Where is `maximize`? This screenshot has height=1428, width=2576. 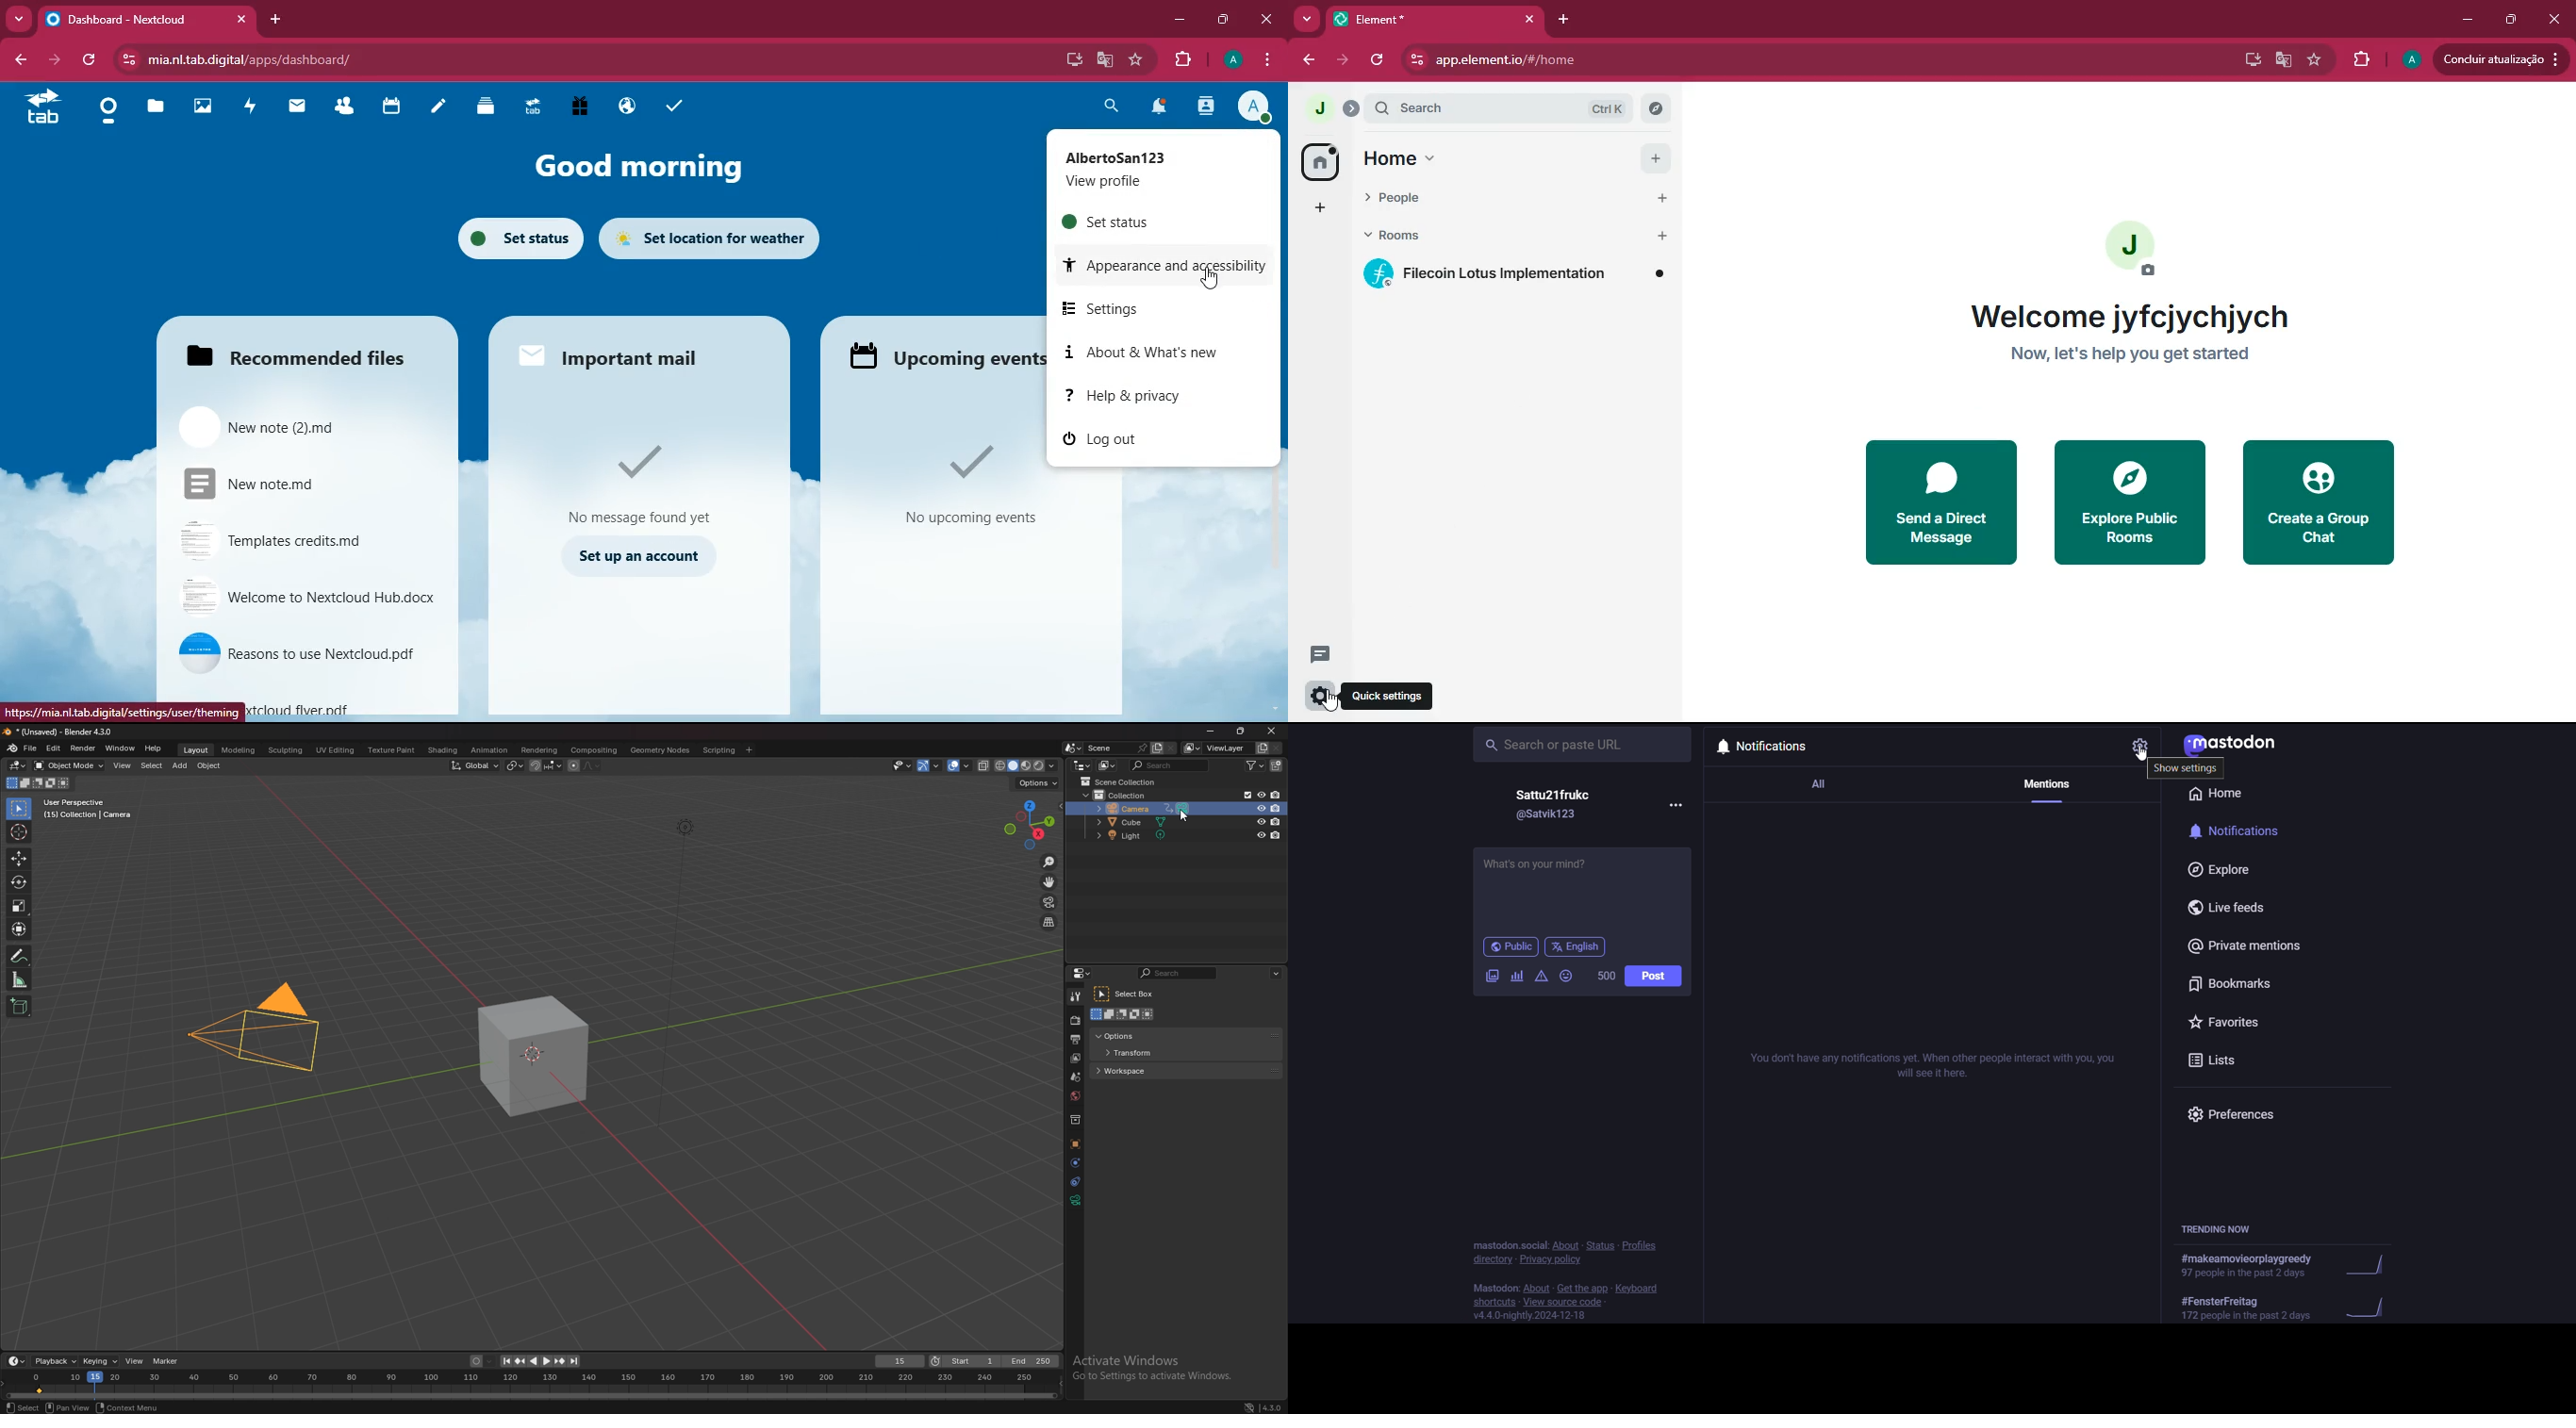 maximize is located at coordinates (1225, 20).